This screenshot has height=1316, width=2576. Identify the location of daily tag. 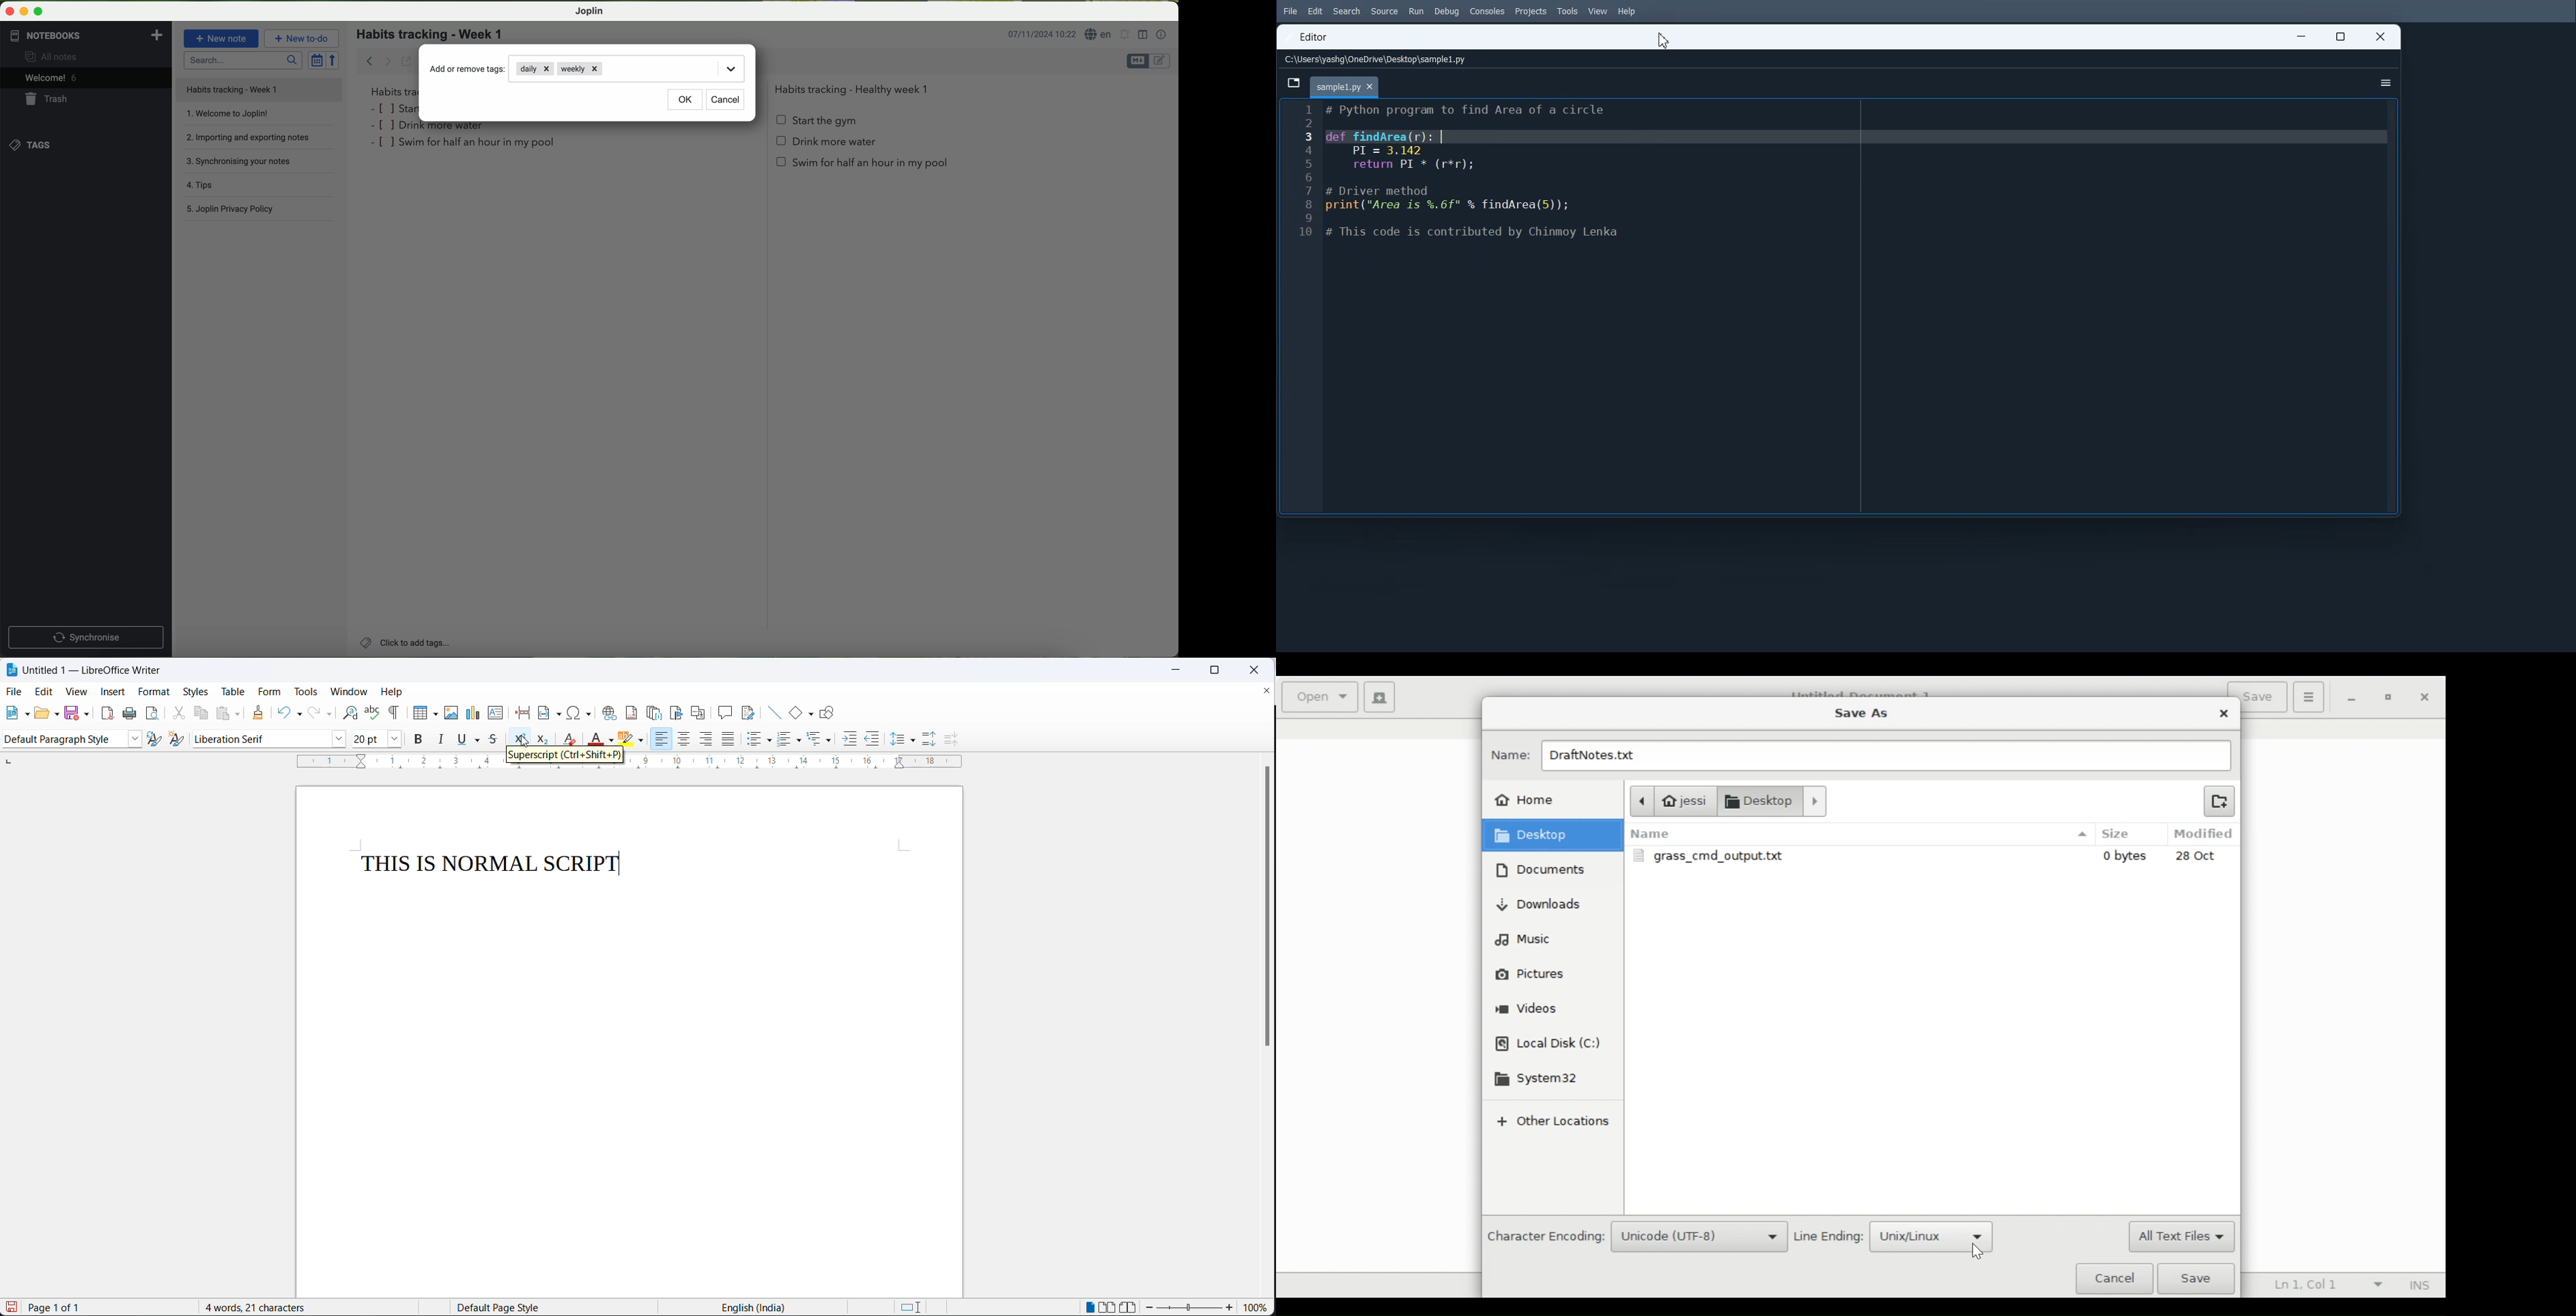
(535, 68).